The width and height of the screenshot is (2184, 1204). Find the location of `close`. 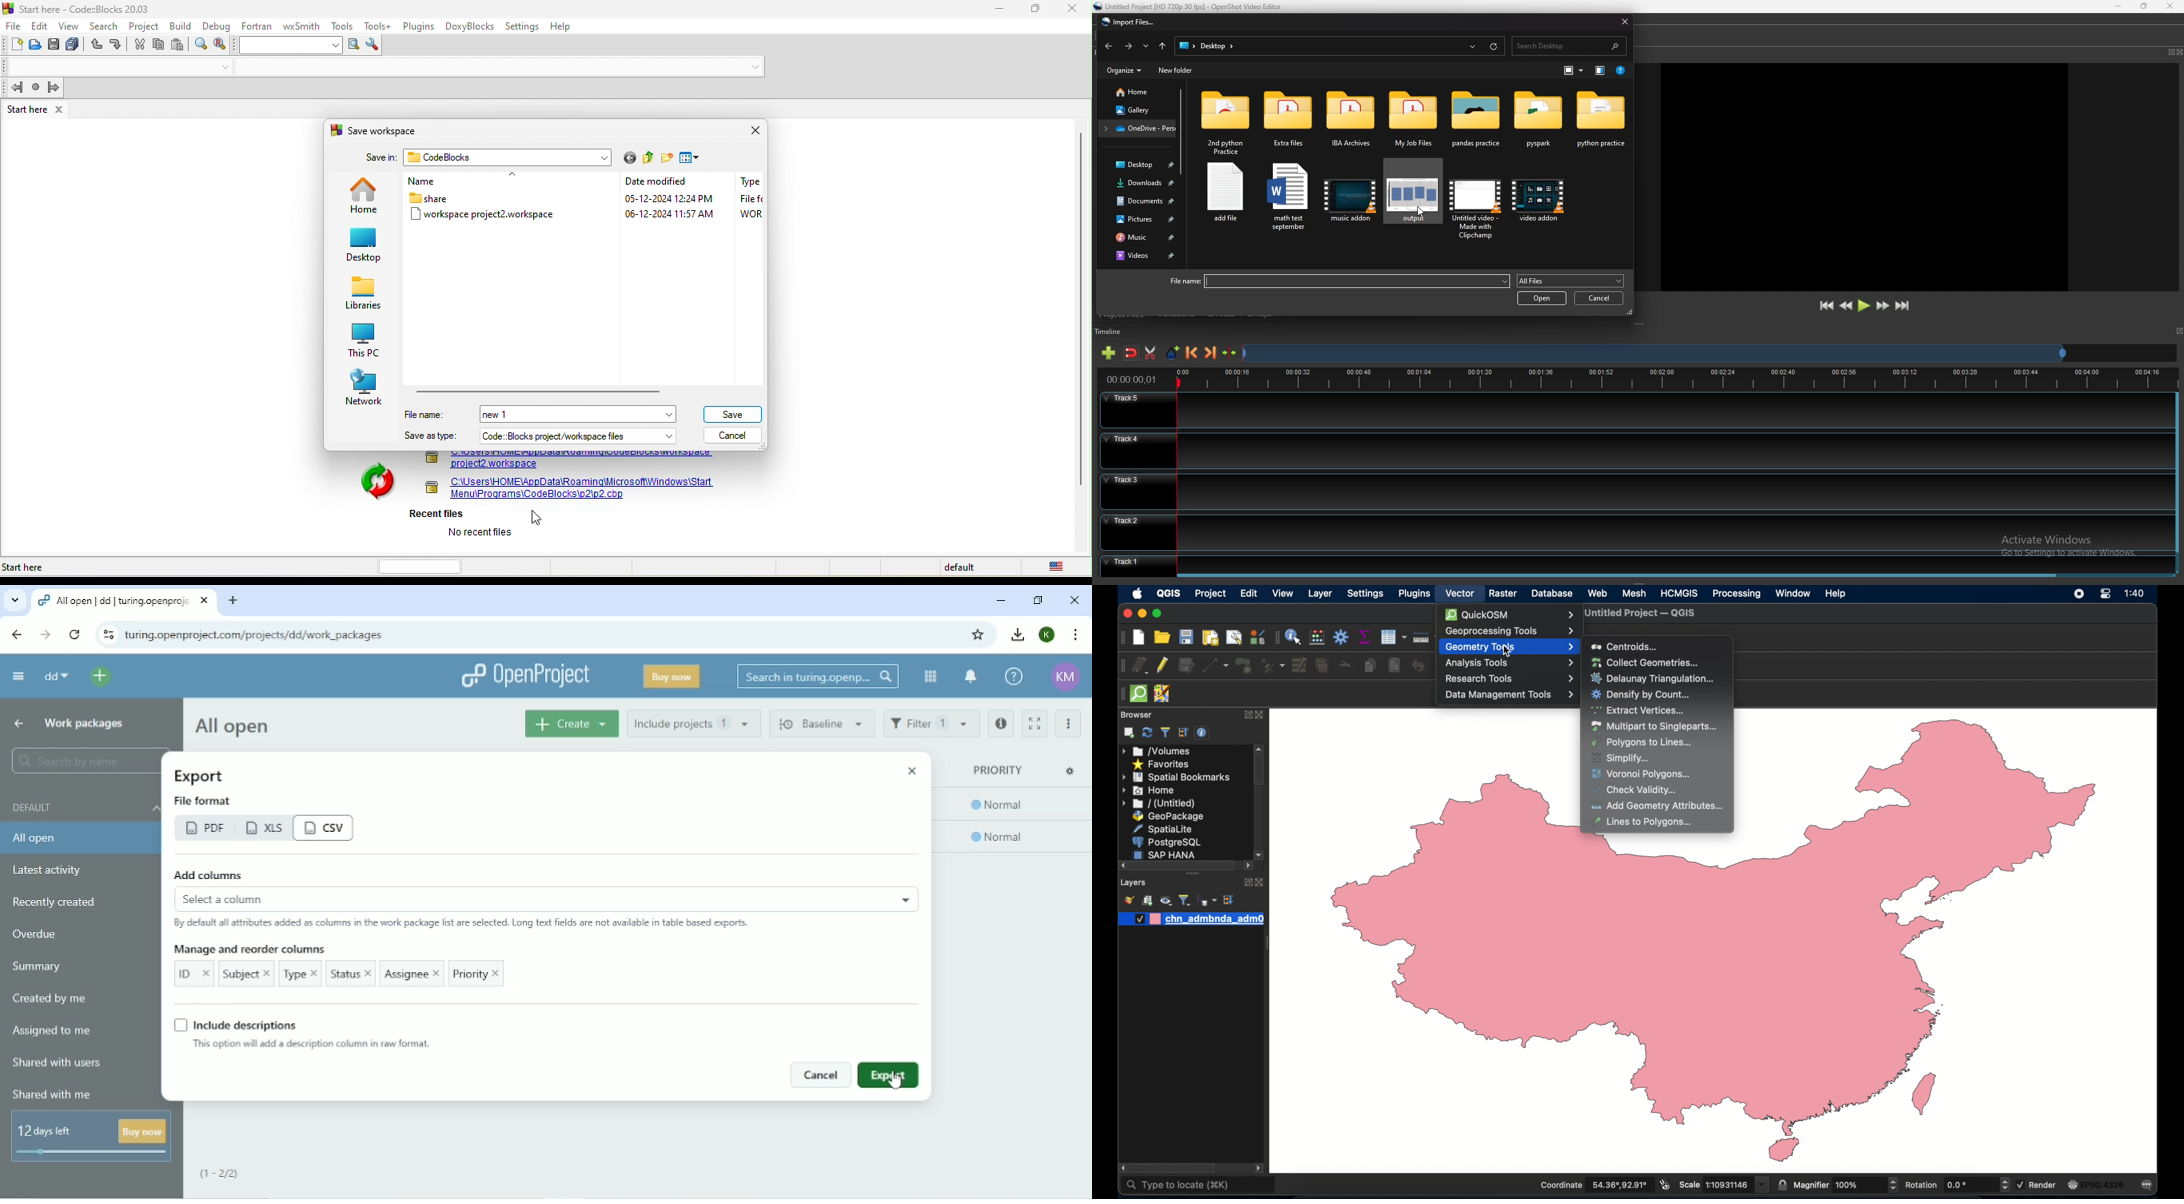

close is located at coordinates (751, 130).